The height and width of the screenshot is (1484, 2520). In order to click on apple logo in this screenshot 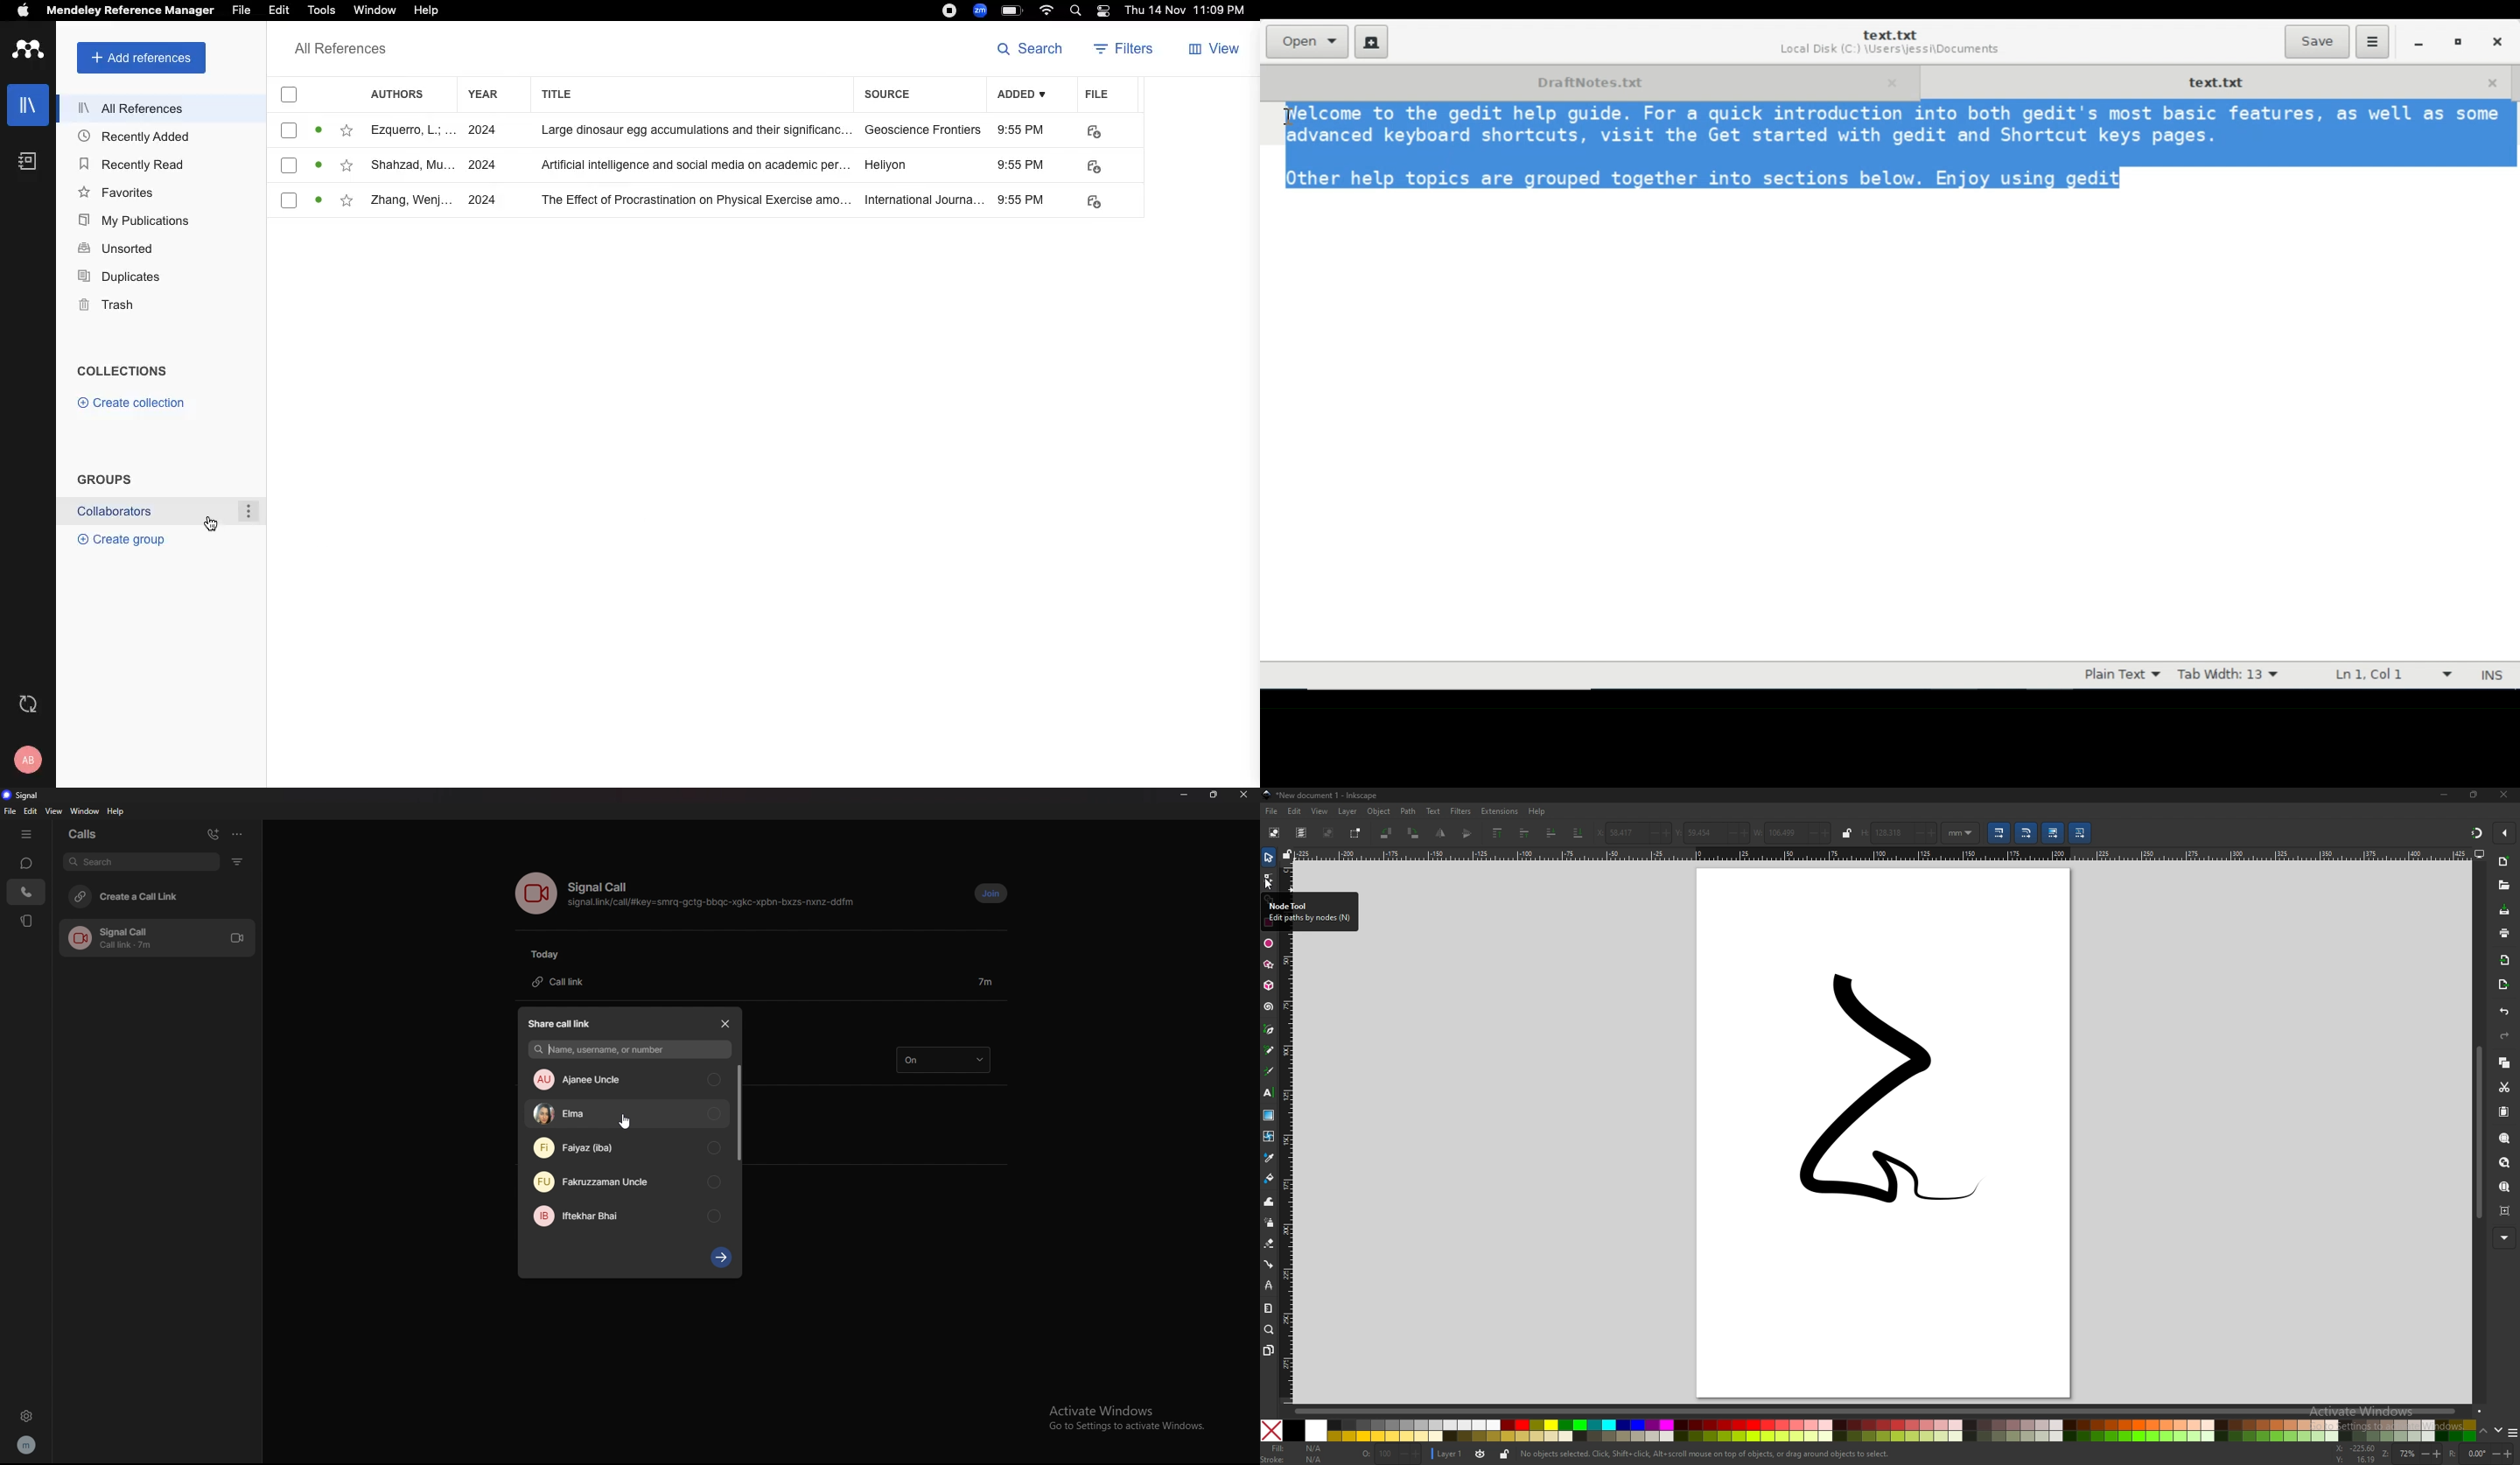, I will do `click(24, 12)`.